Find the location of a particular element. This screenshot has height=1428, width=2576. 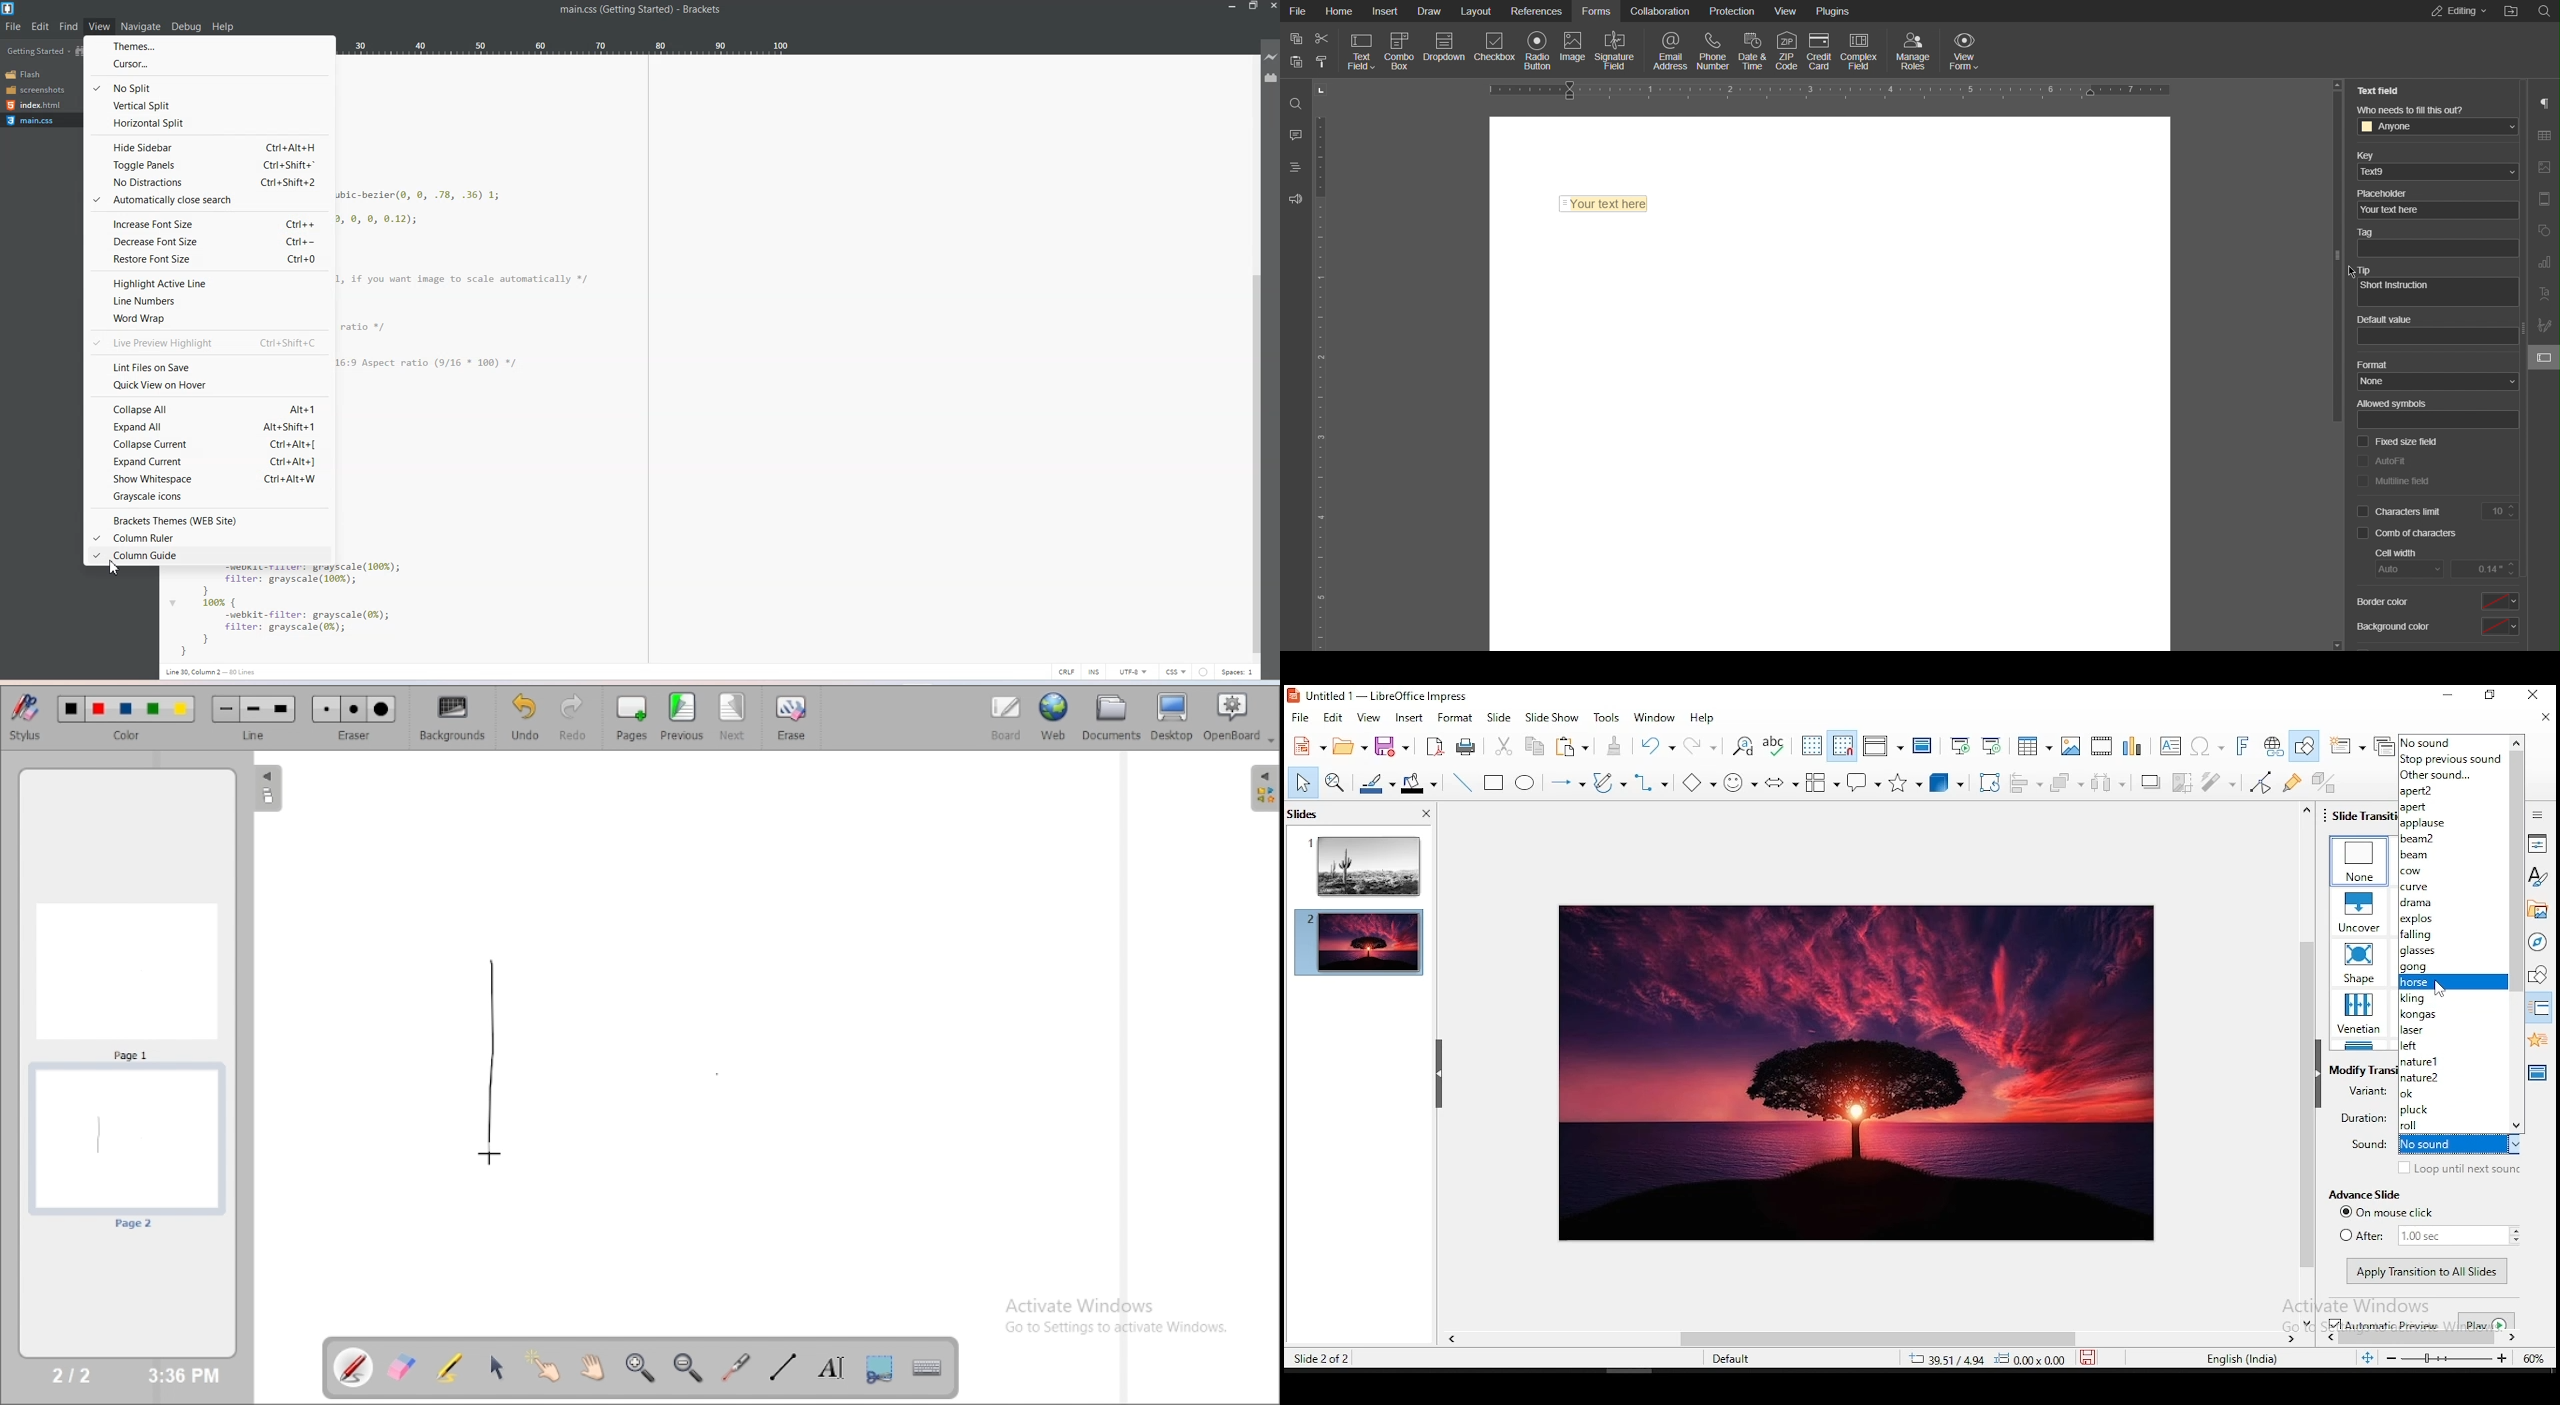

Increase font size is located at coordinates (208, 223).